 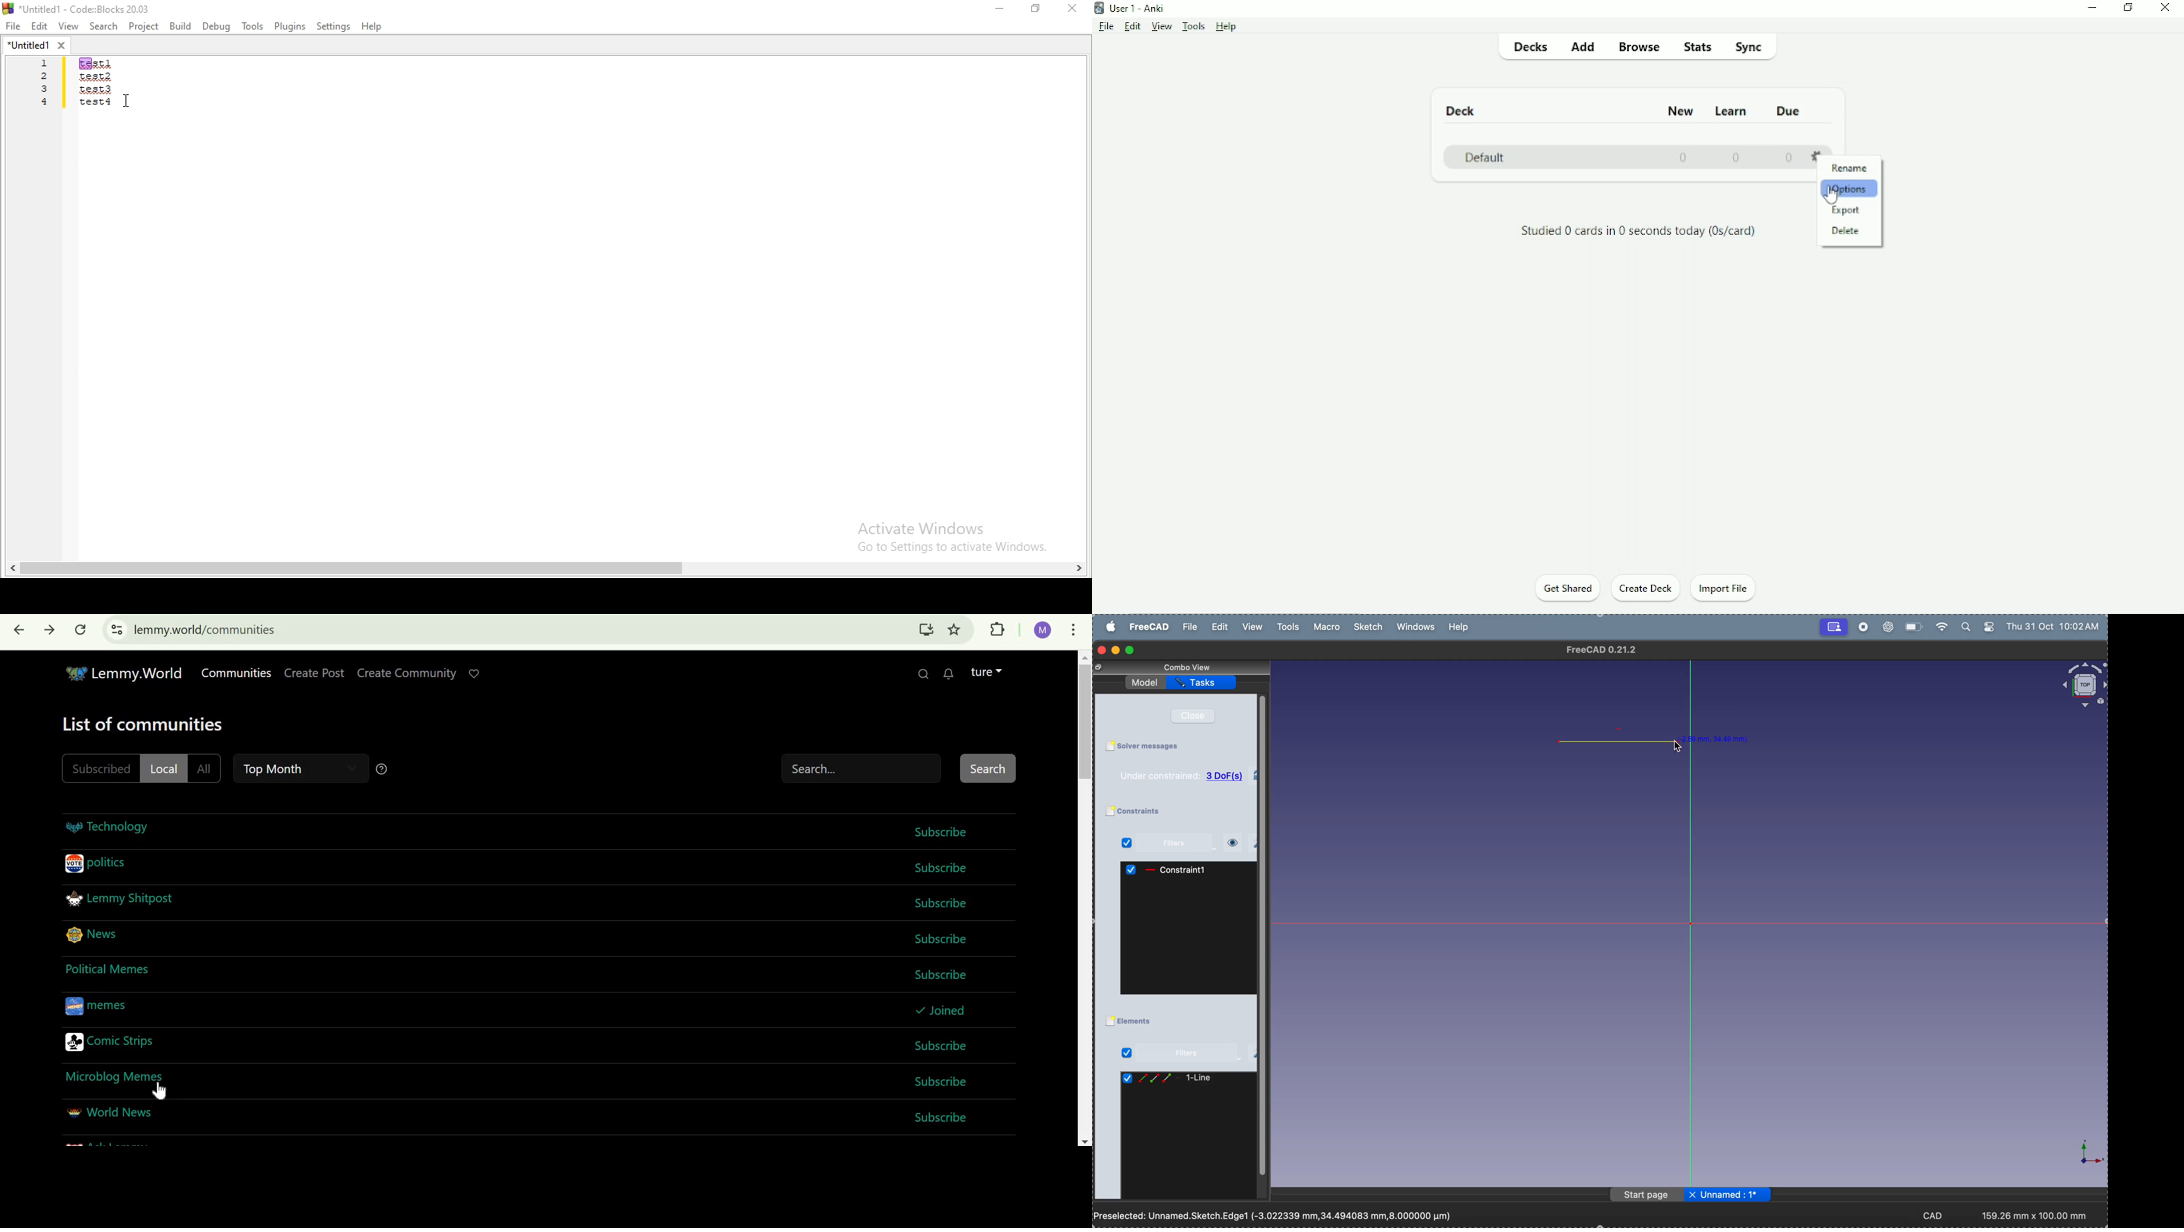 What do you see at coordinates (1460, 626) in the screenshot?
I see `help` at bounding box center [1460, 626].